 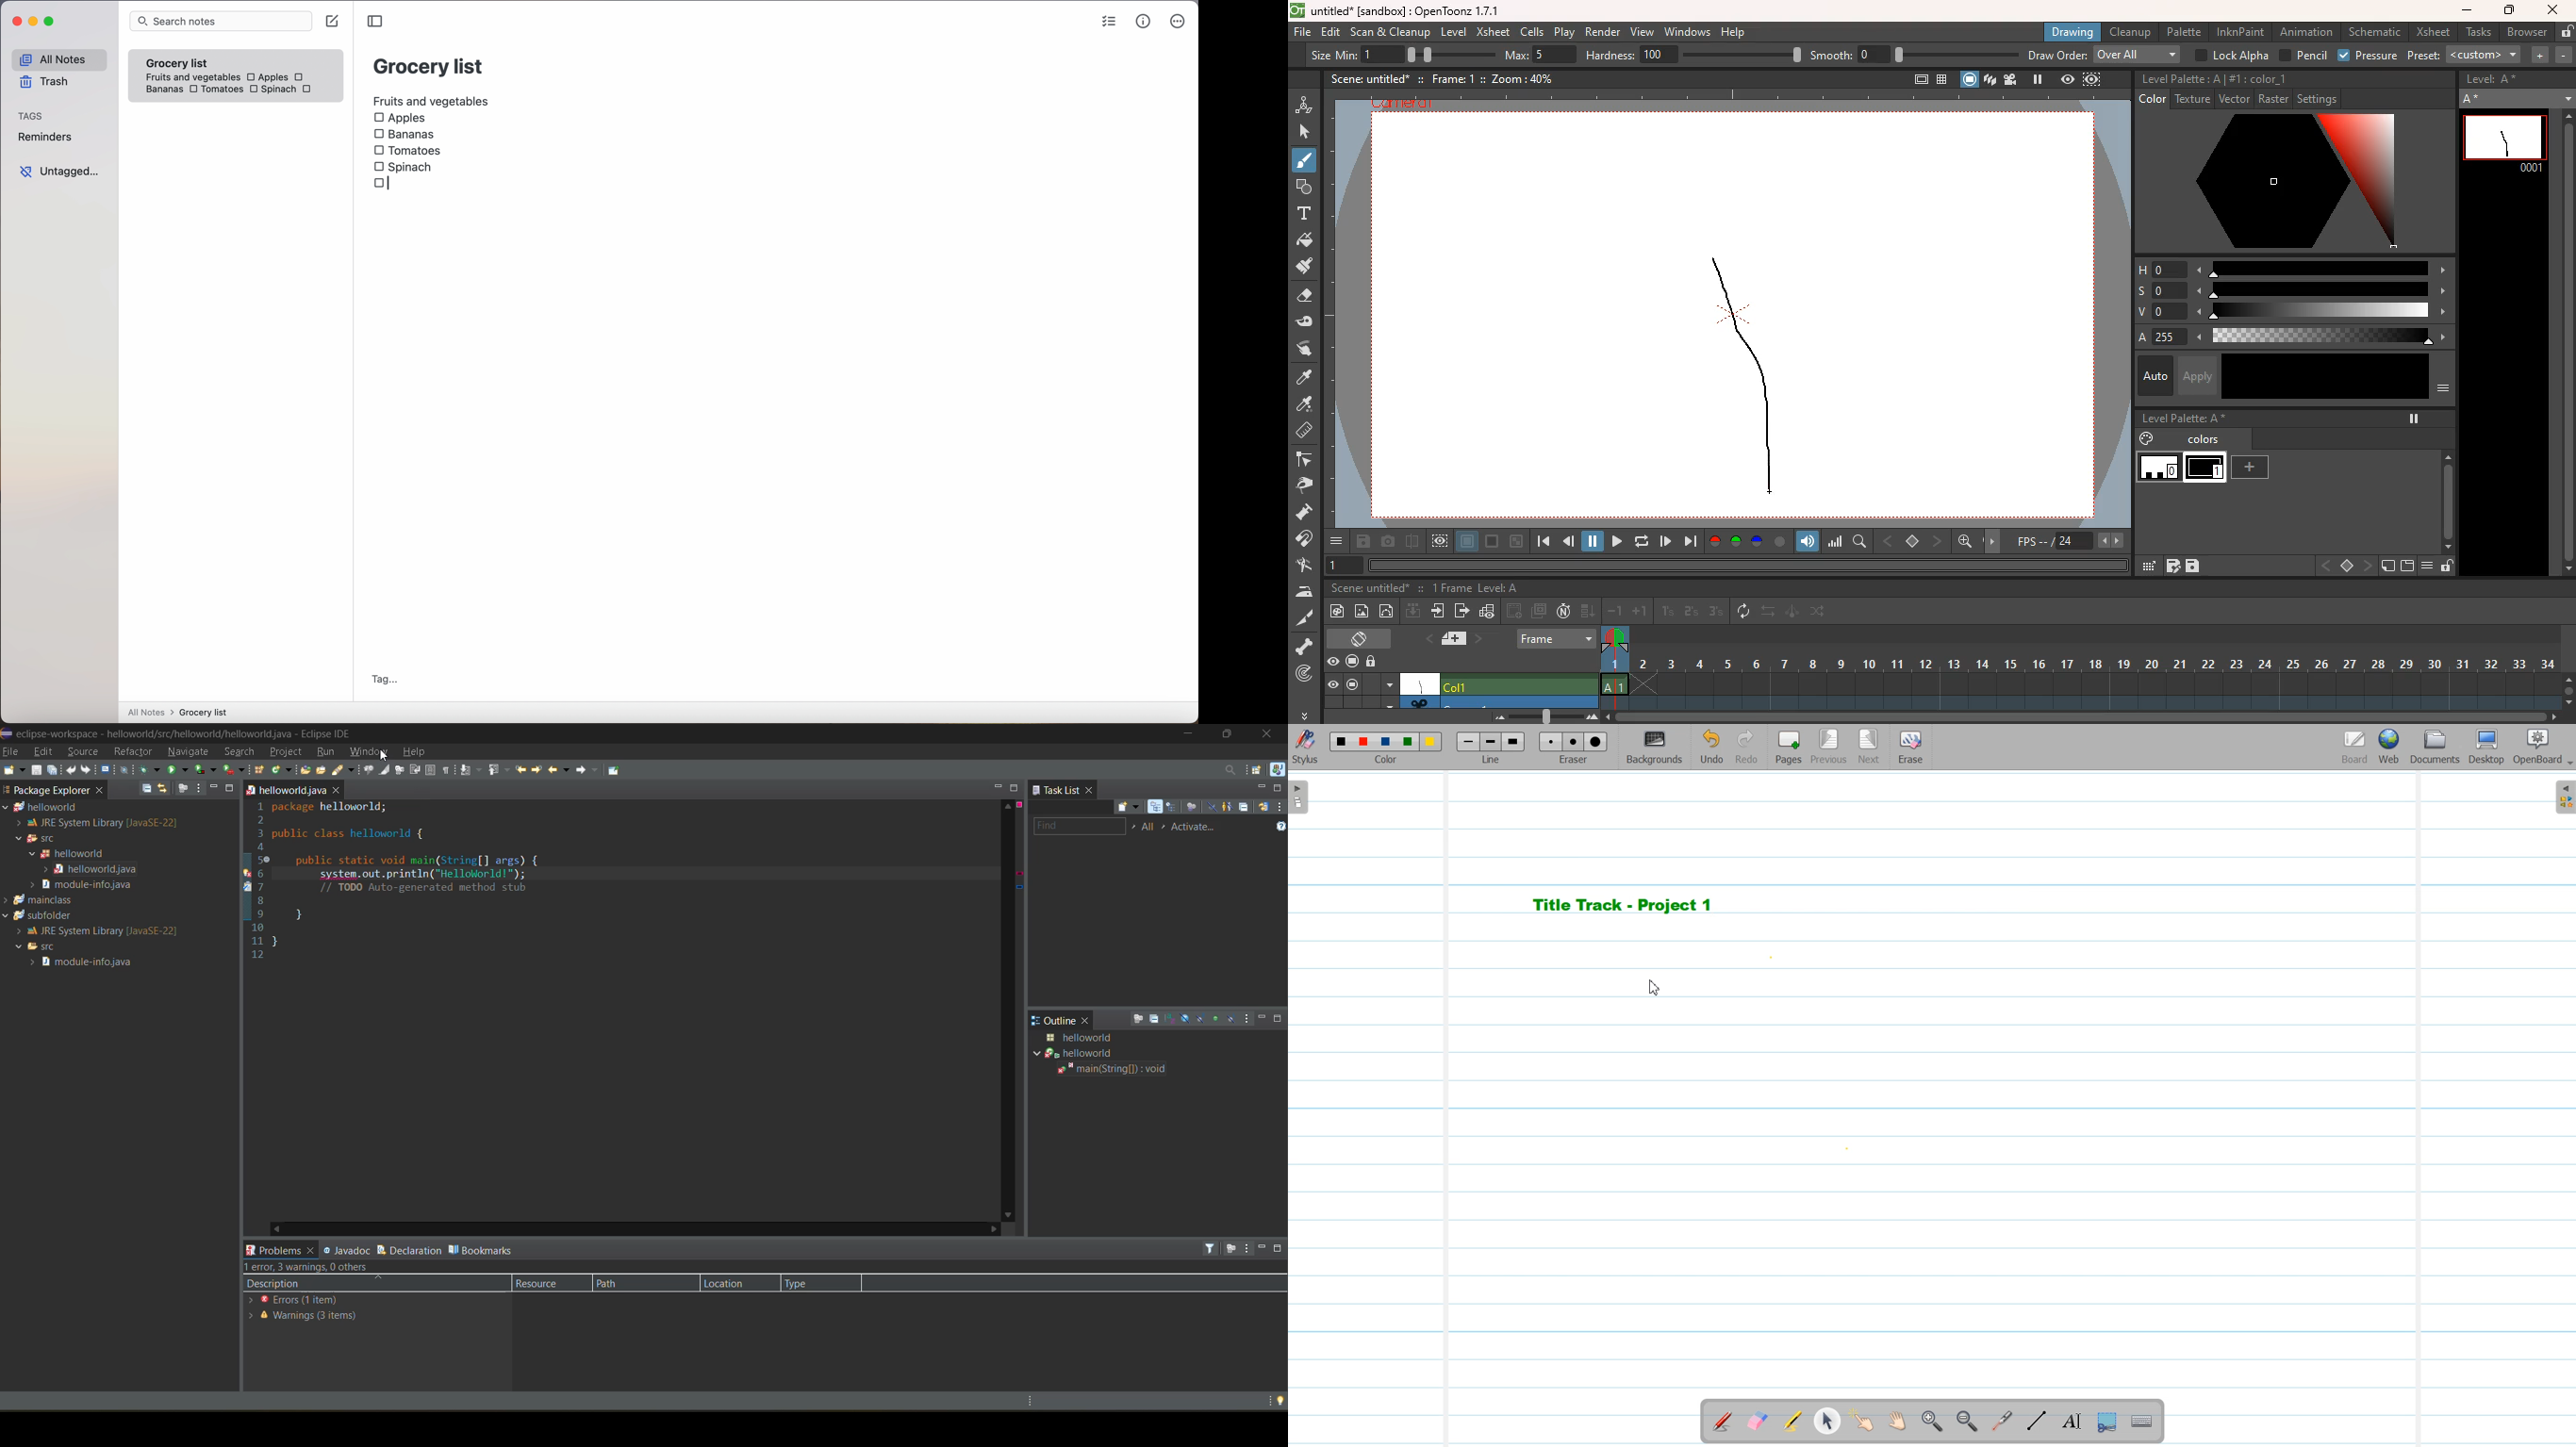 I want to click on color, so click(x=2283, y=184).